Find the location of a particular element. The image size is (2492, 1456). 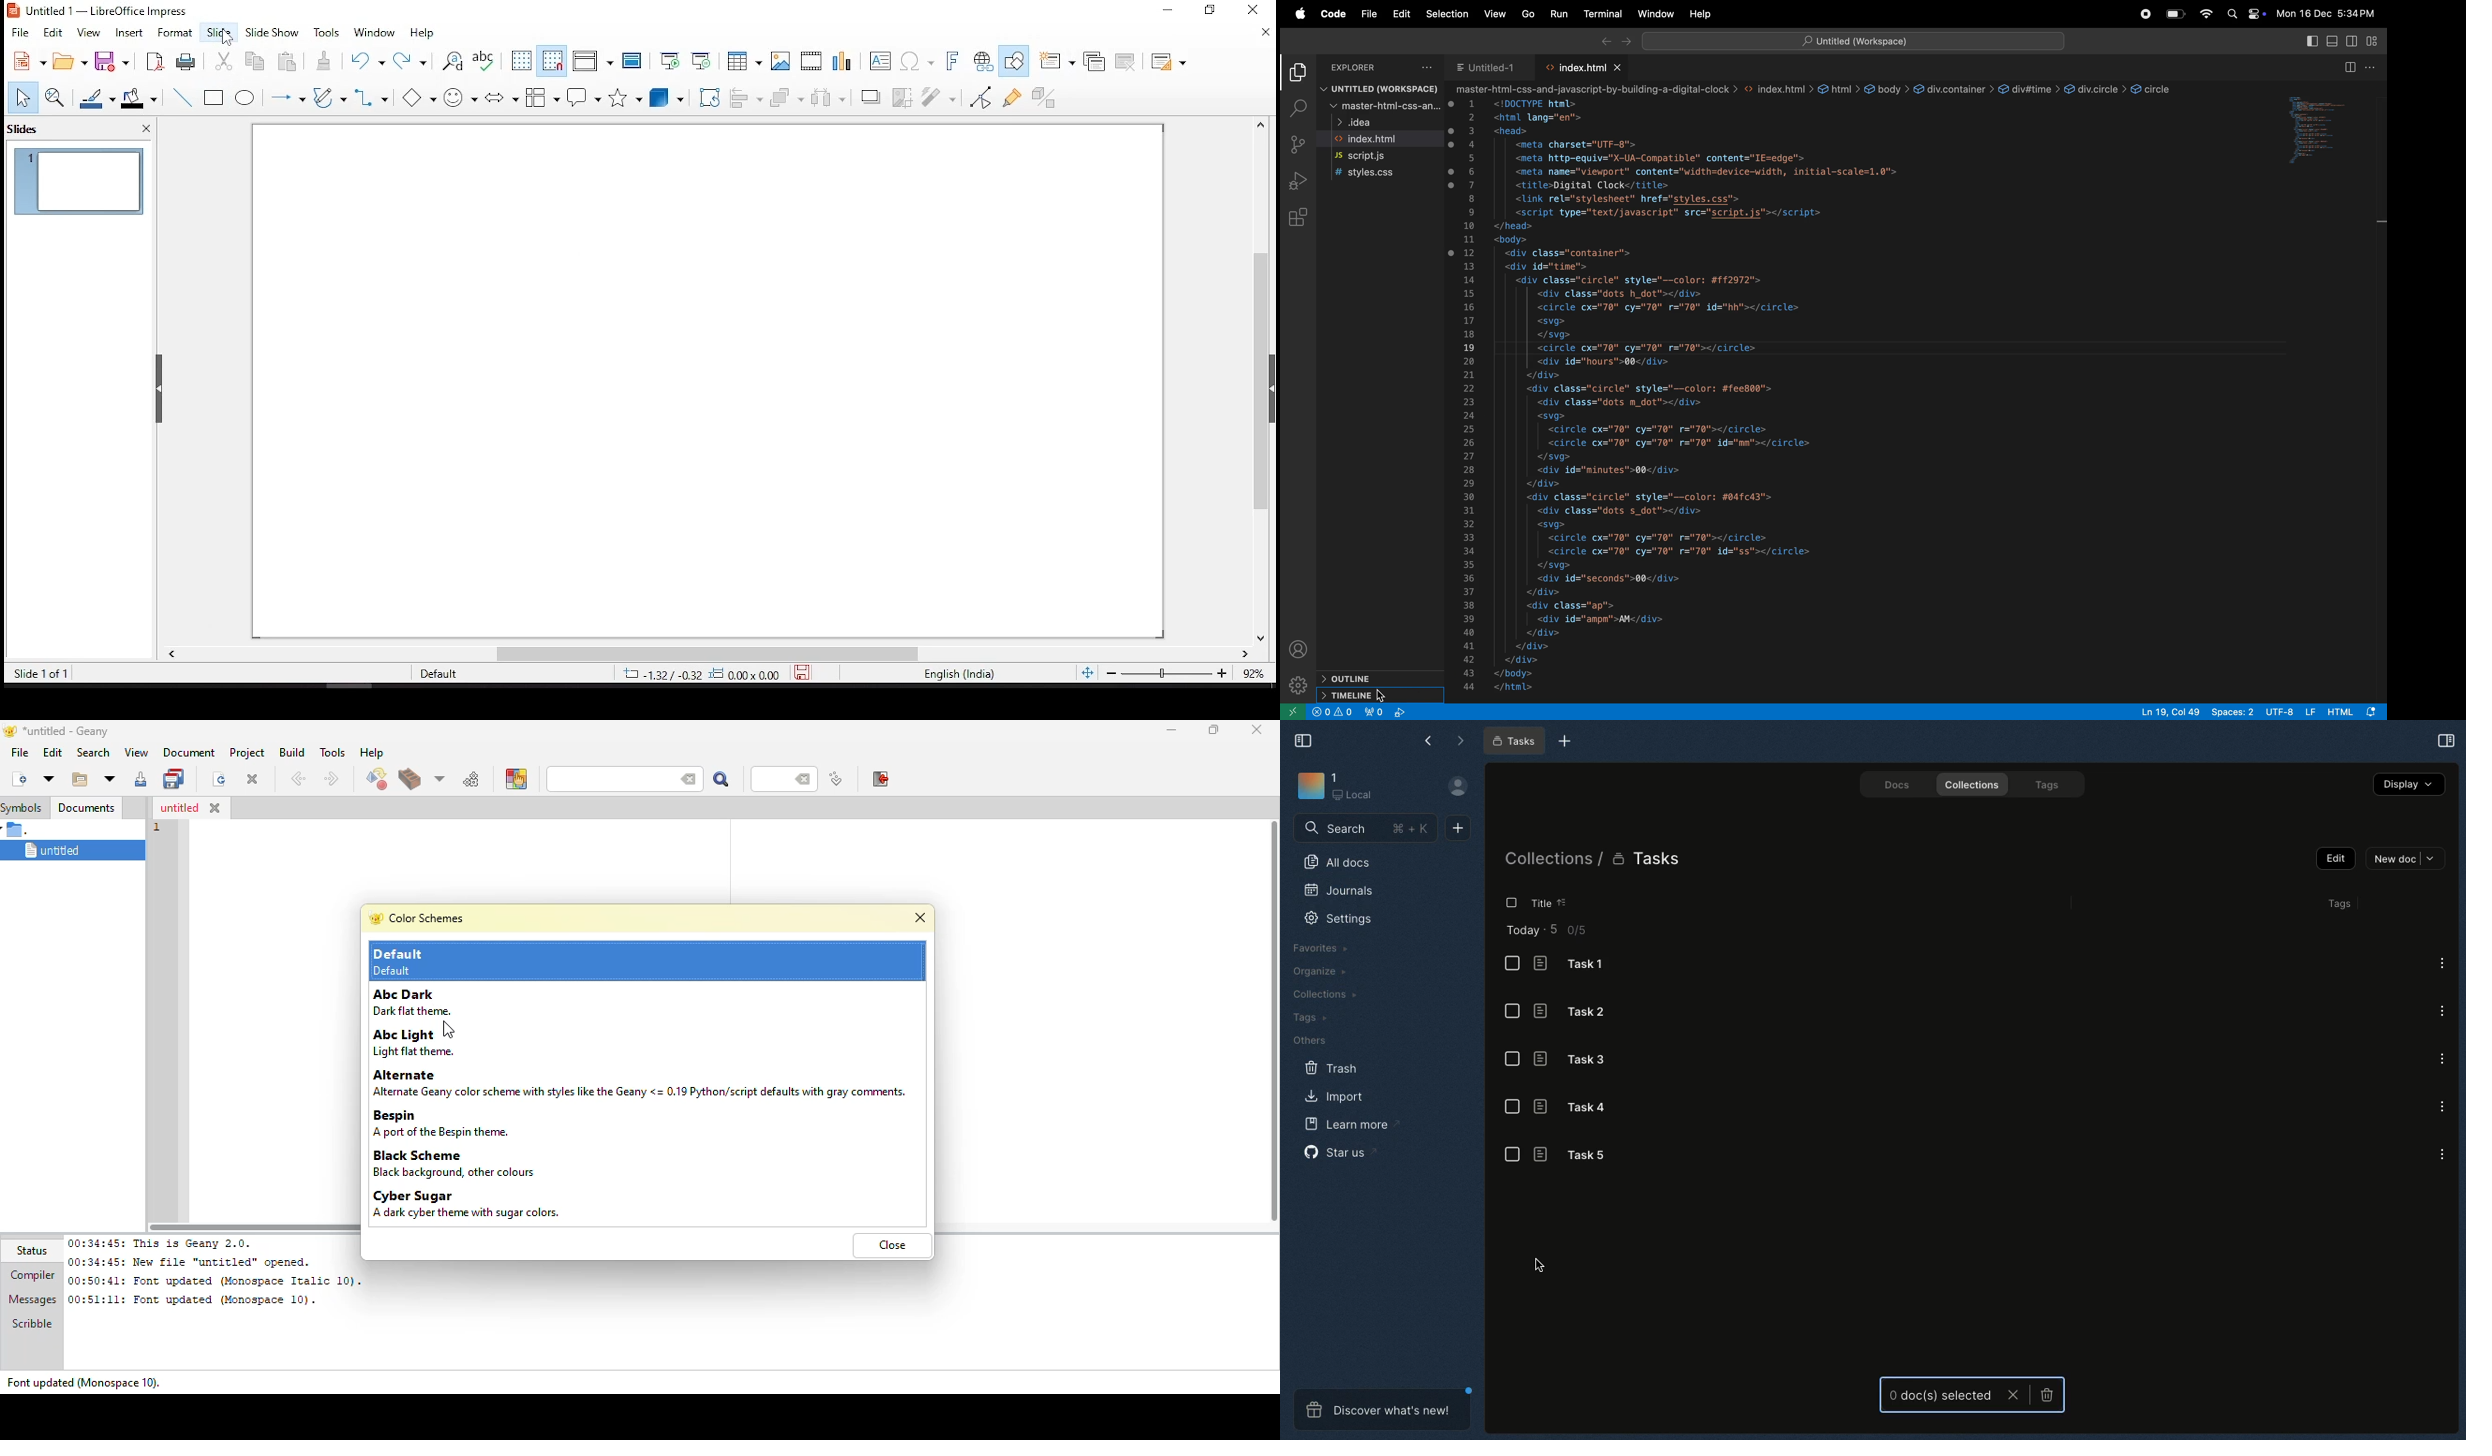

save is located at coordinates (807, 673).